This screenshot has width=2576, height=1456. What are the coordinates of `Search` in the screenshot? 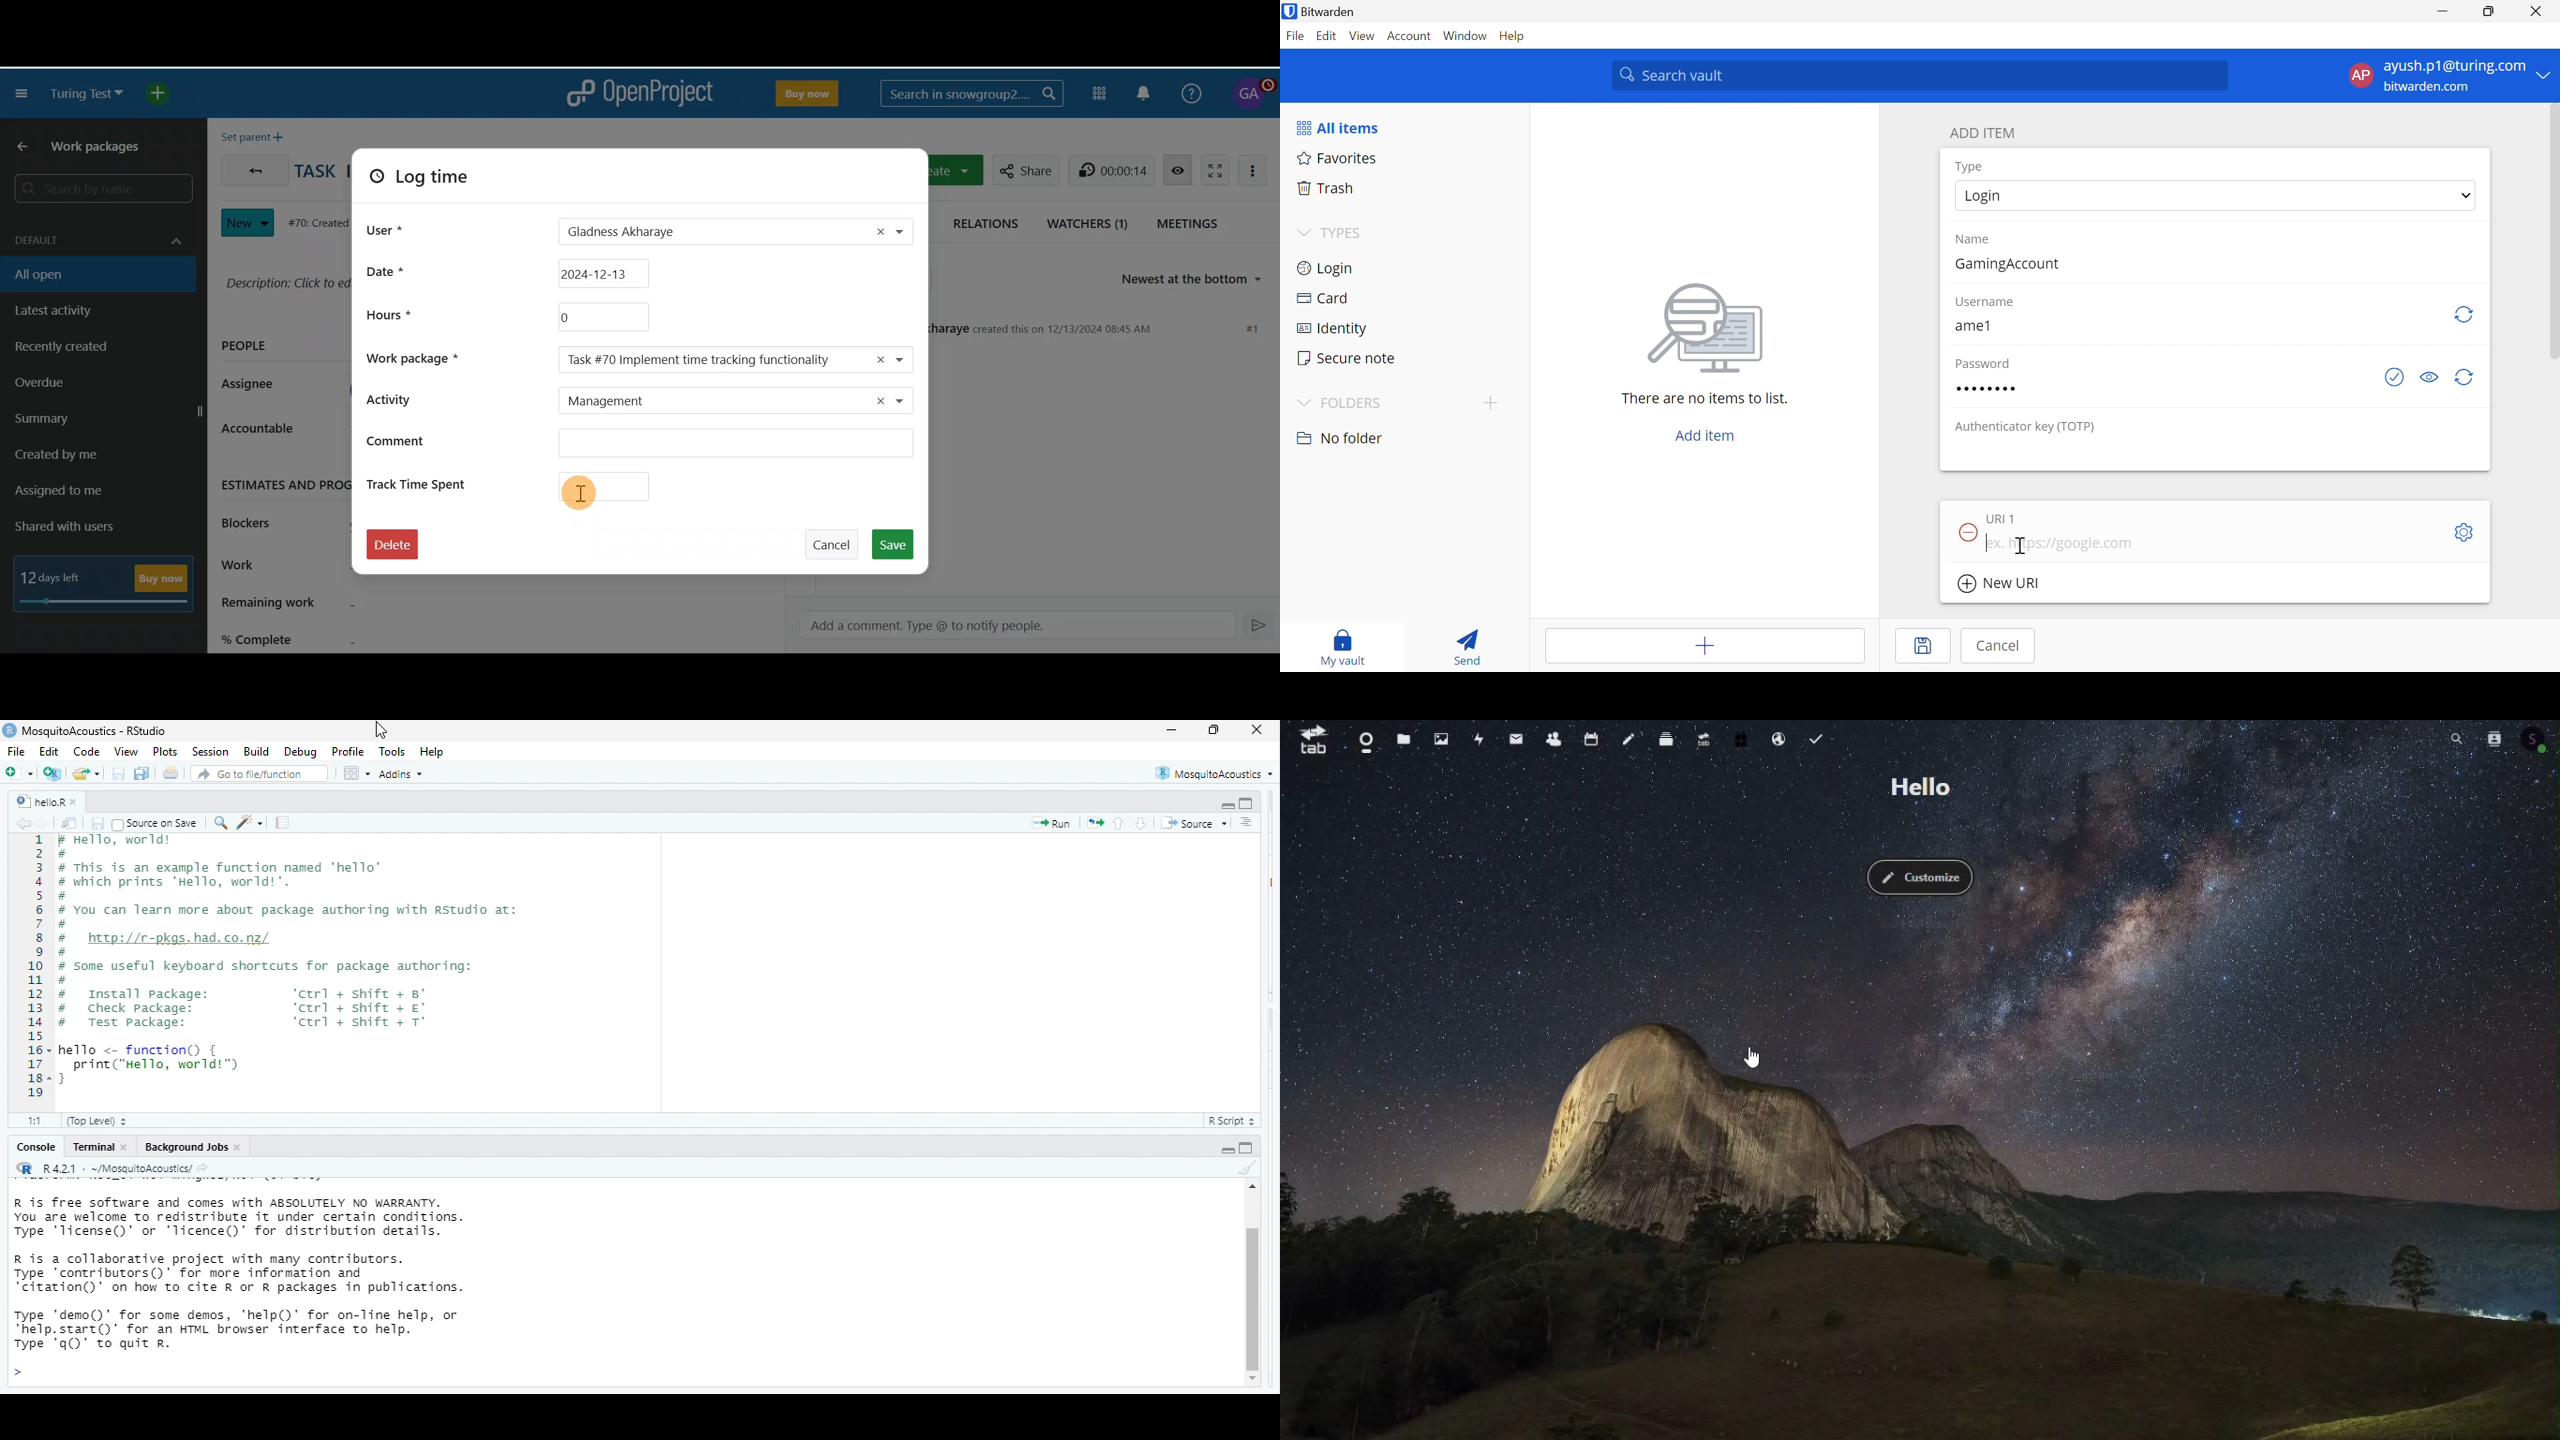 It's located at (2456, 737).